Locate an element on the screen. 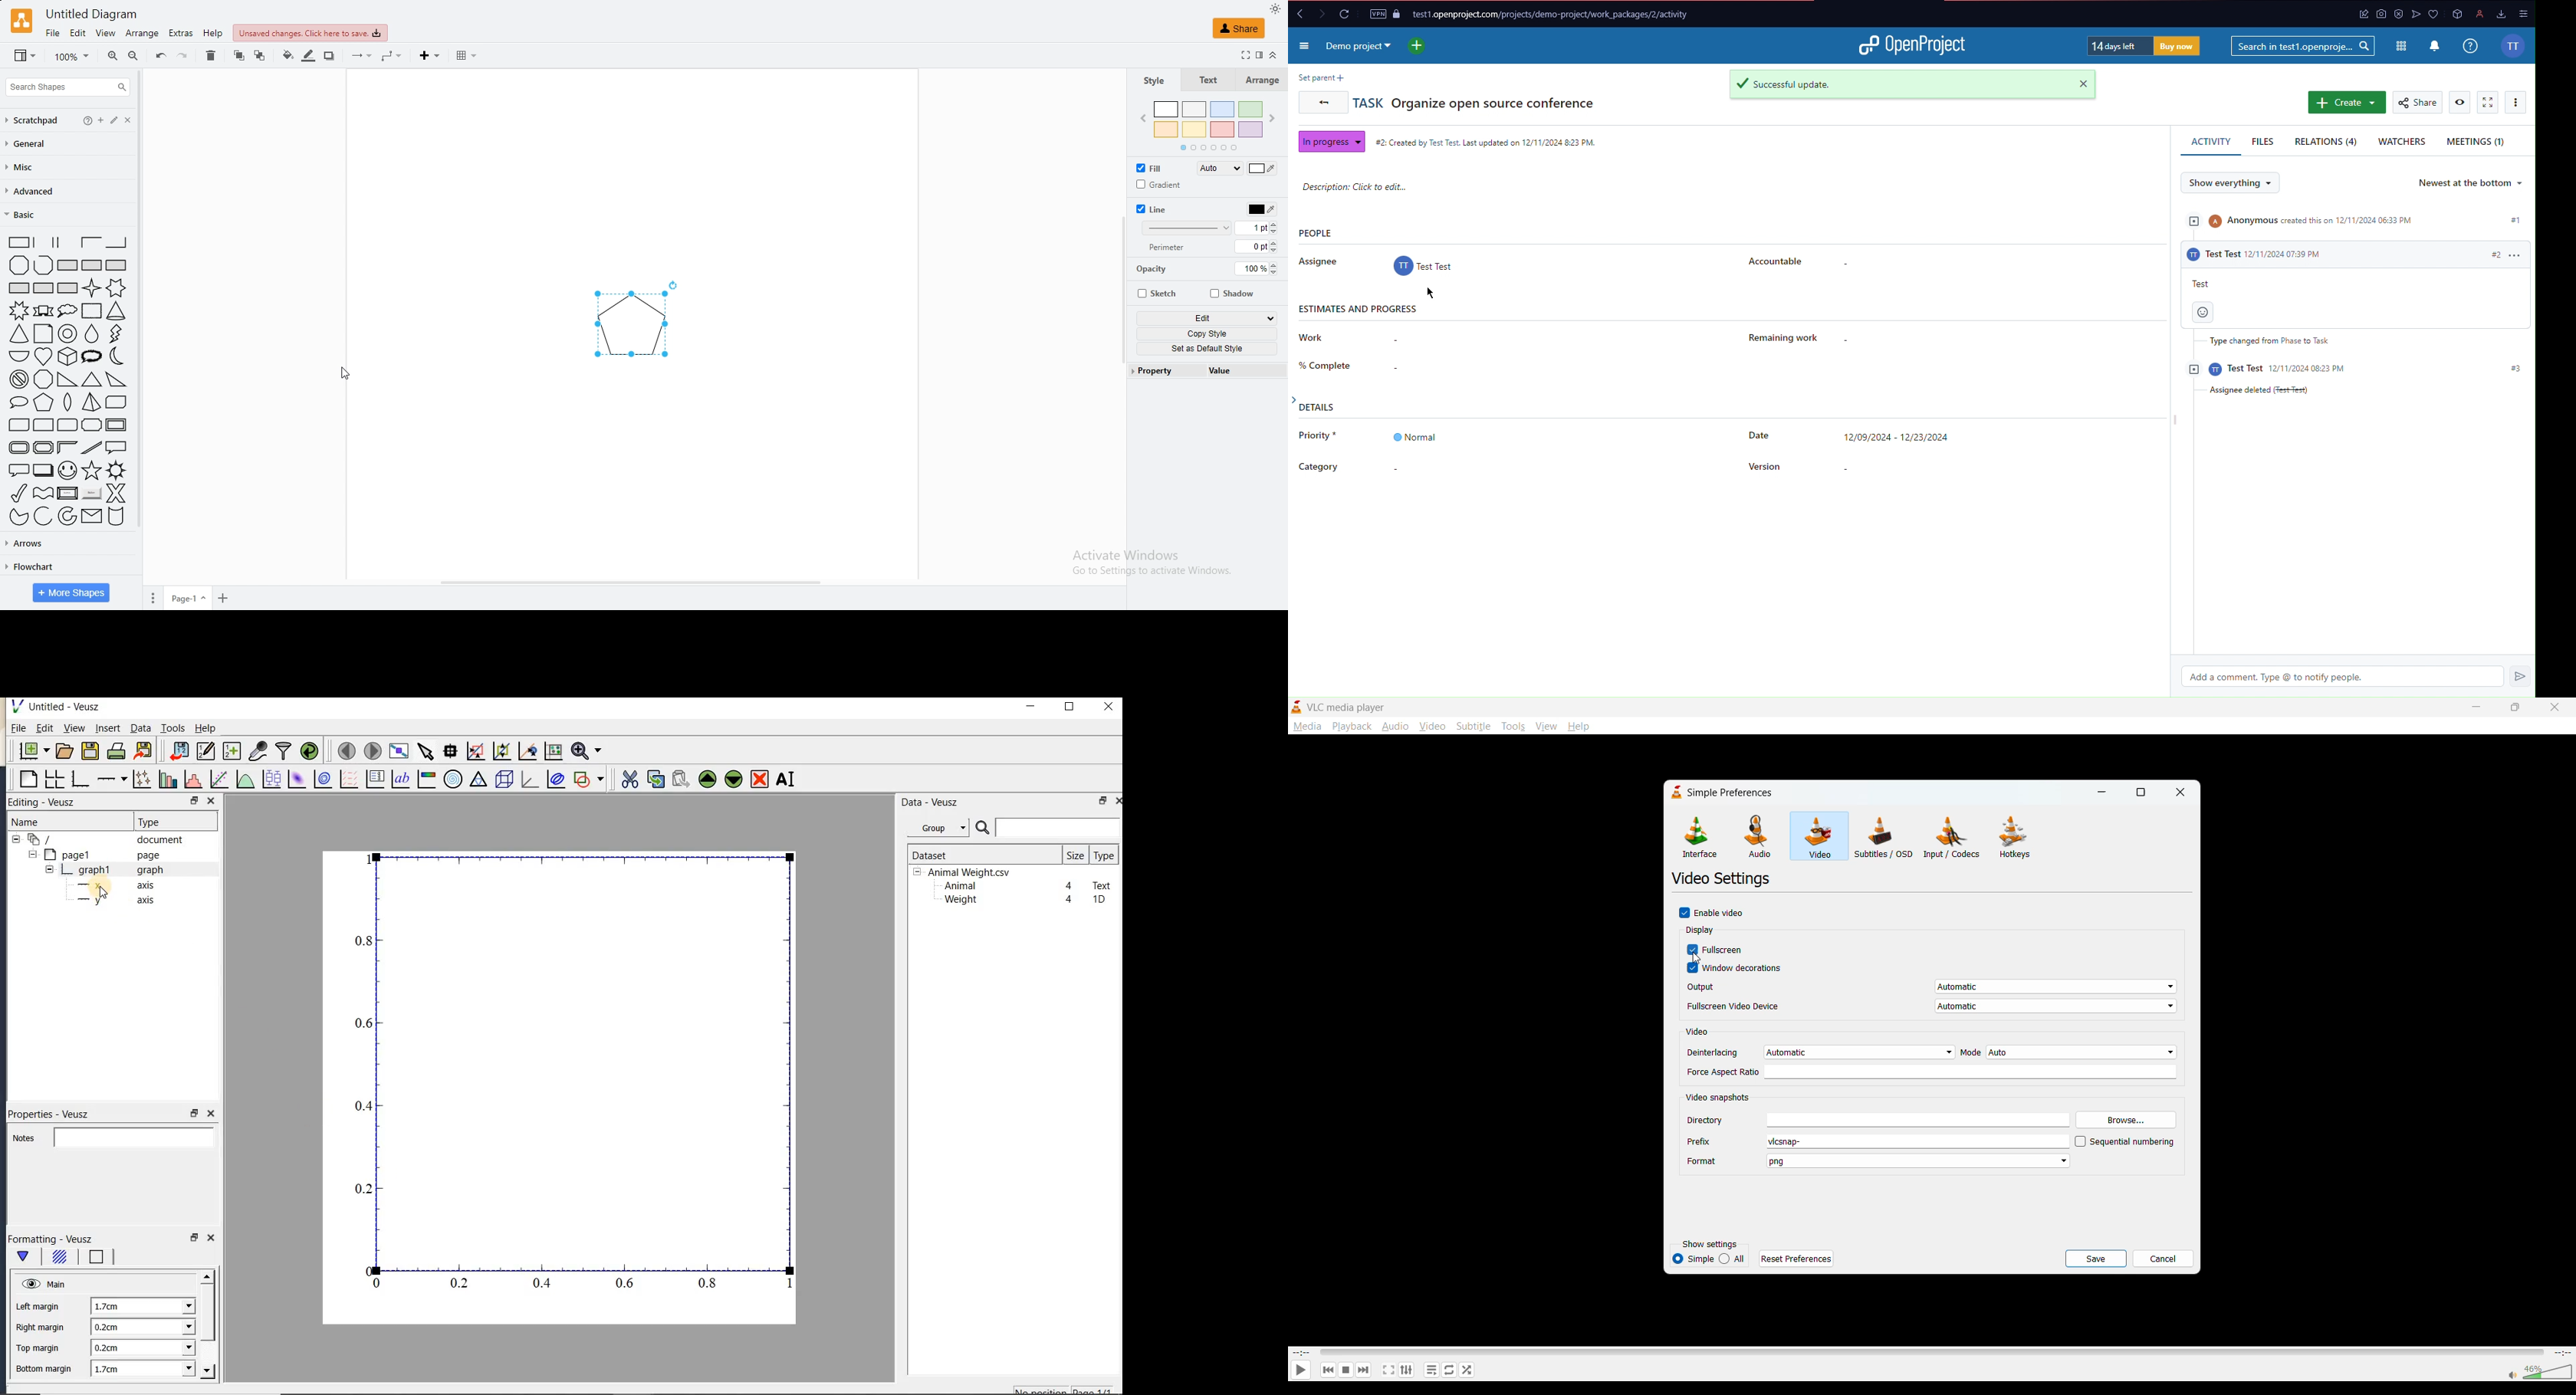 This screenshot has width=2576, height=1400. full screen is located at coordinates (1242, 55).